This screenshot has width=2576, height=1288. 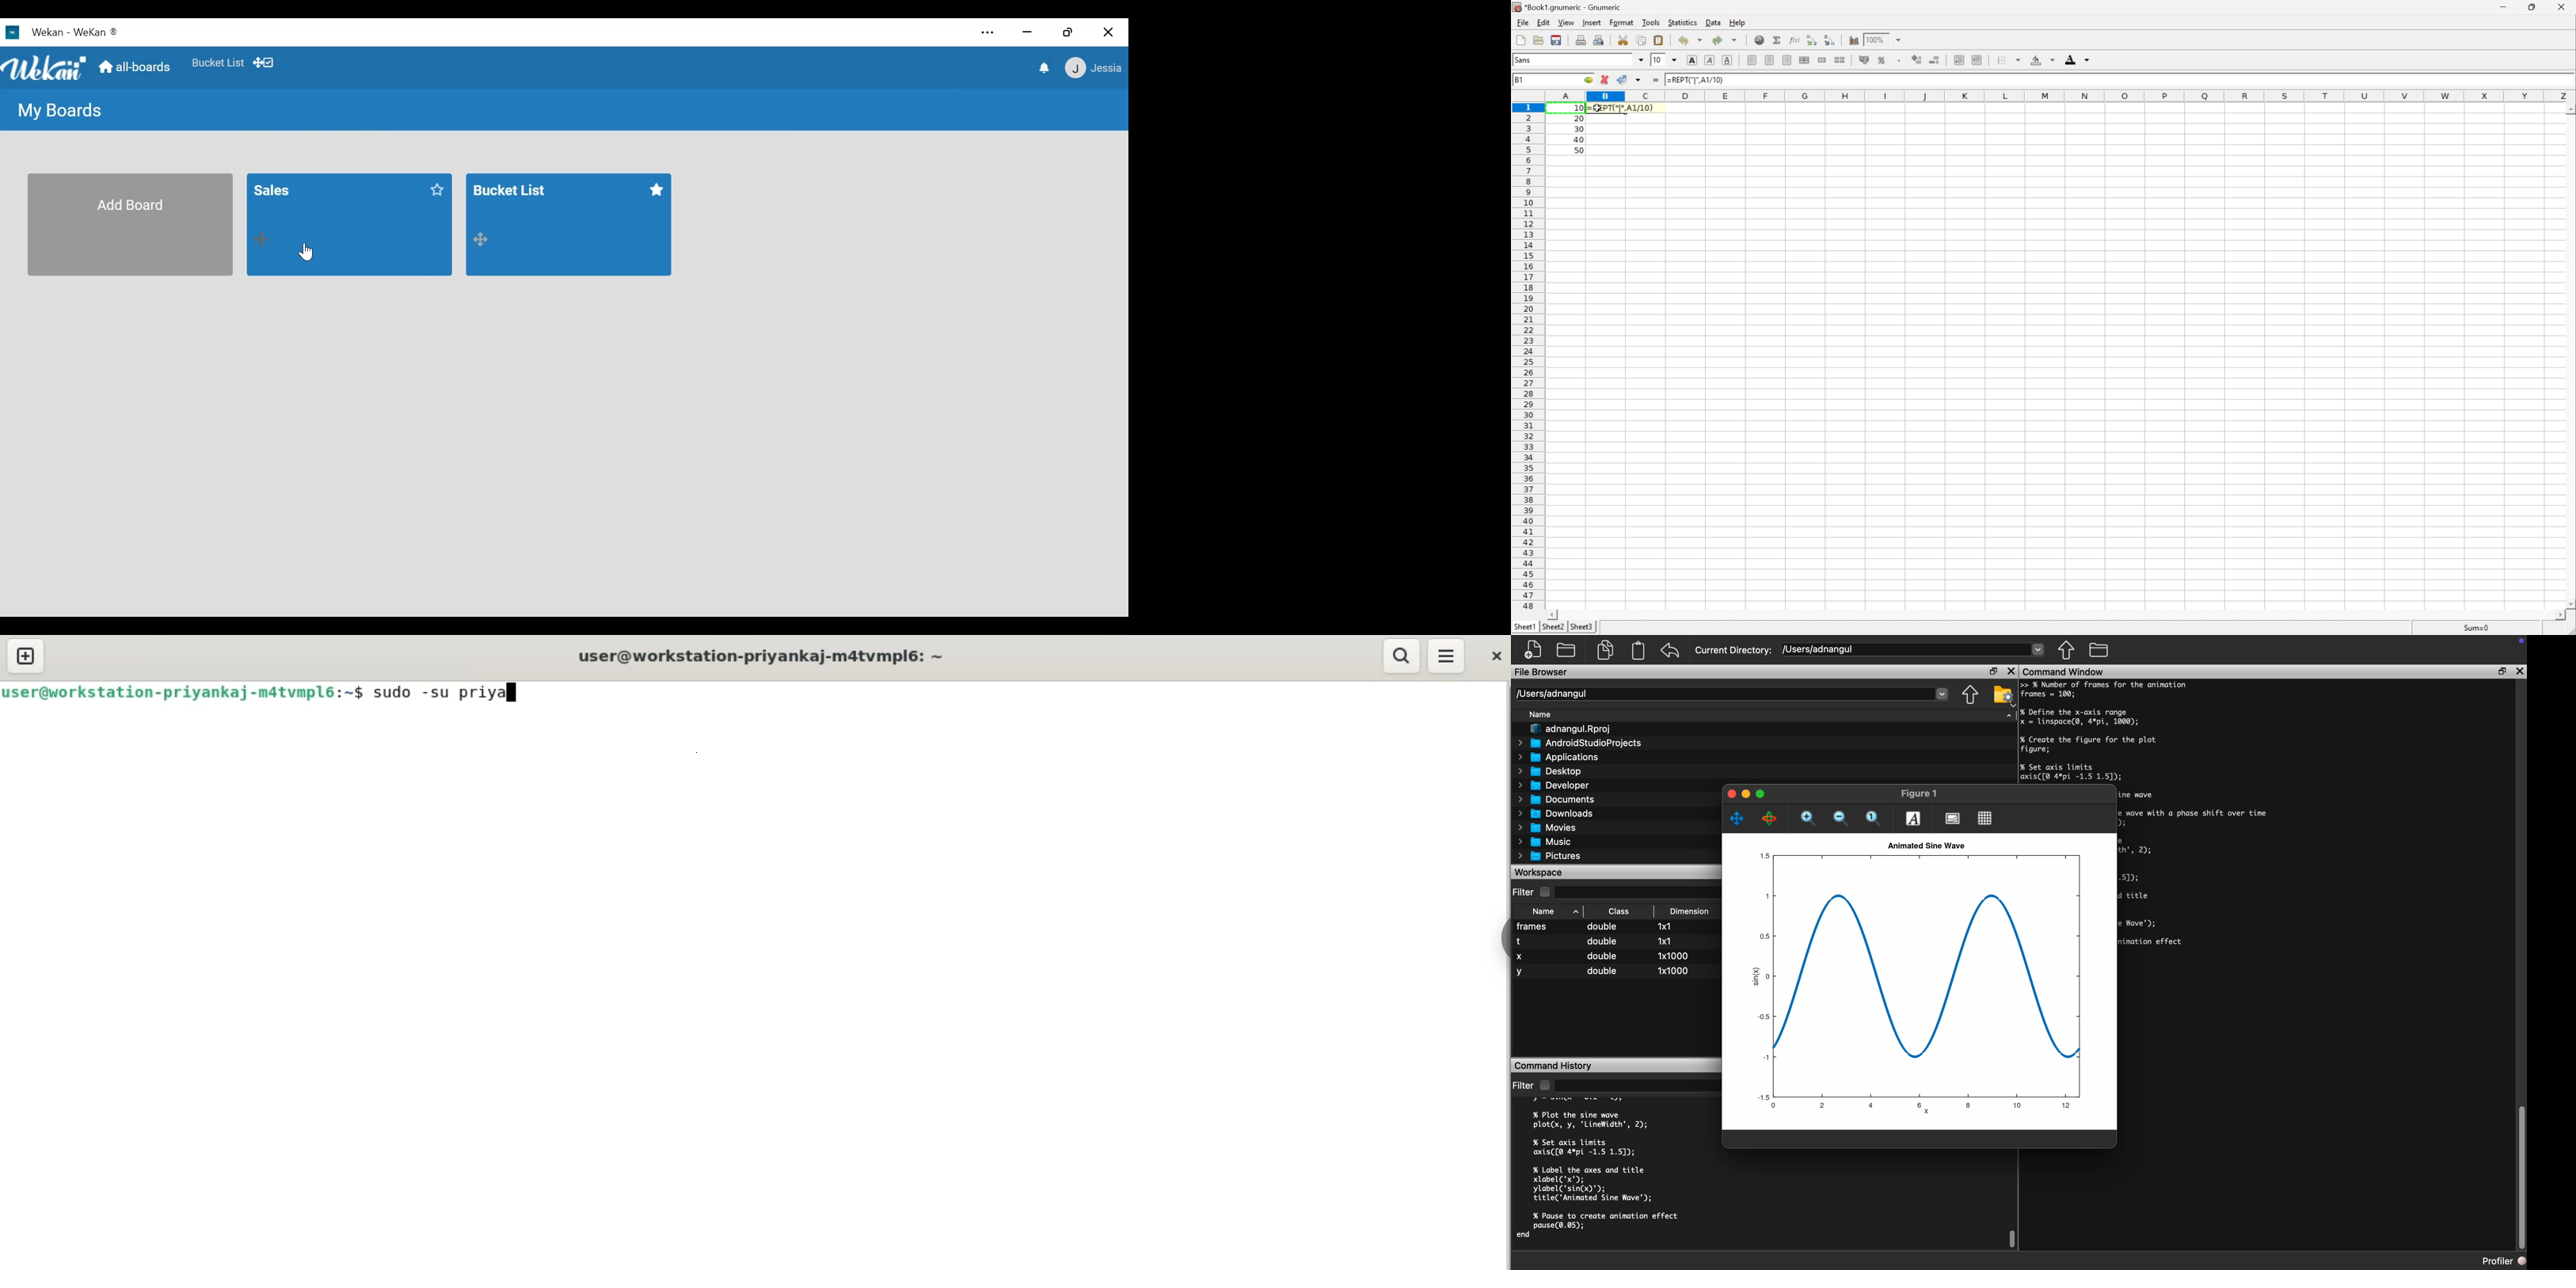 What do you see at coordinates (1724, 40) in the screenshot?
I see `Redo` at bounding box center [1724, 40].